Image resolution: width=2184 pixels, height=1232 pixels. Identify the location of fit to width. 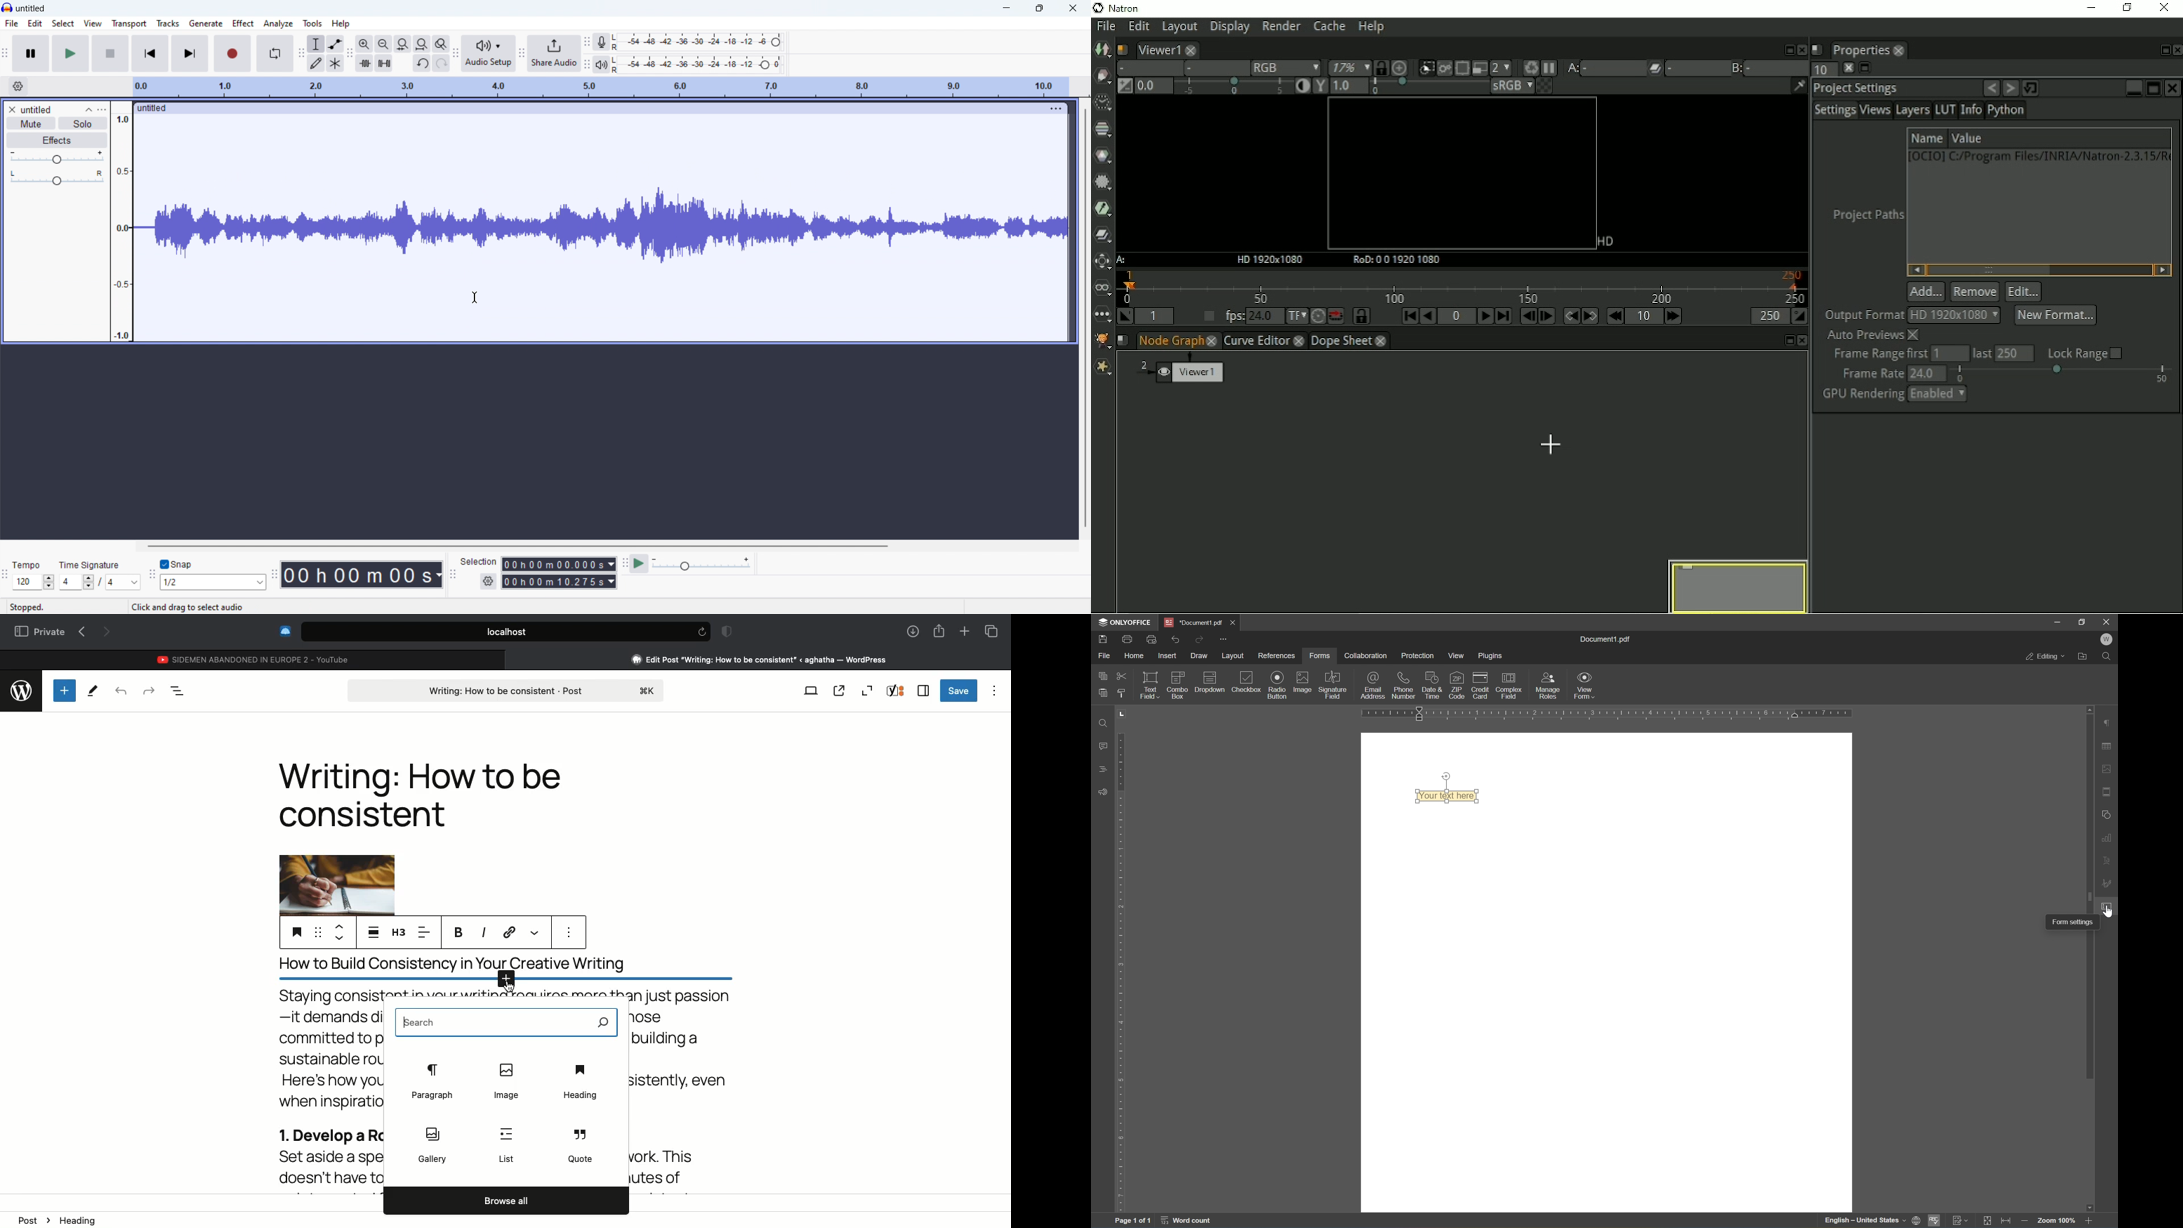
(2008, 1222).